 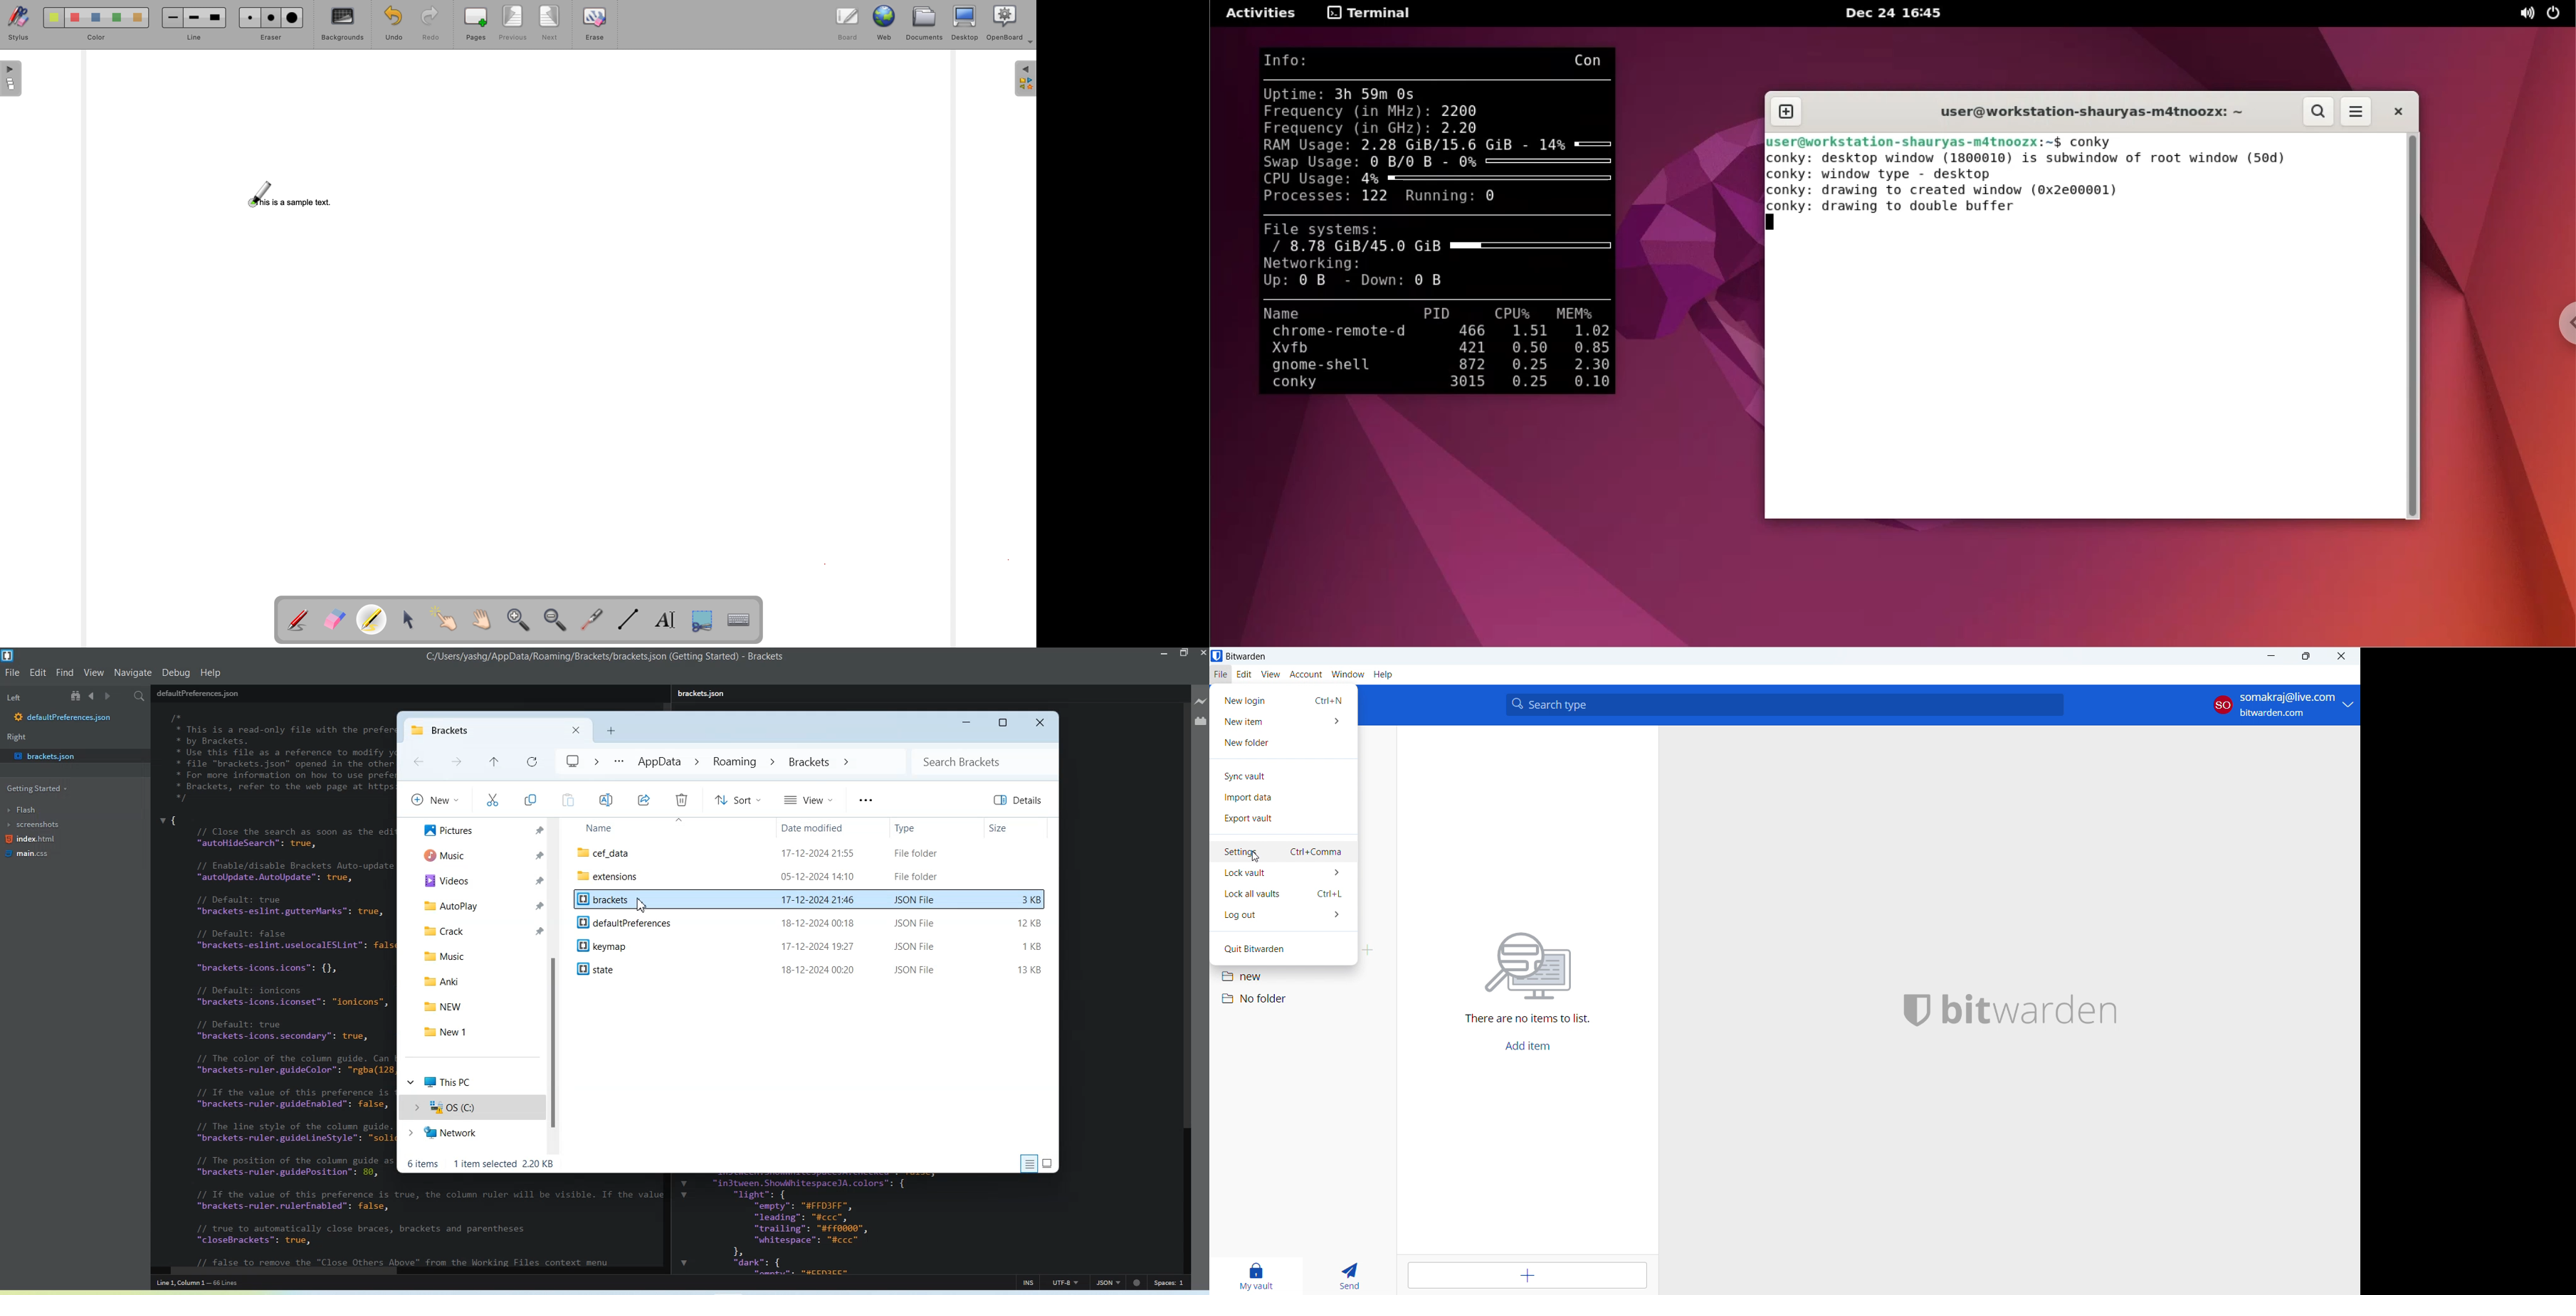 I want to click on Horizontal Scroll bar, so click(x=404, y=1271).